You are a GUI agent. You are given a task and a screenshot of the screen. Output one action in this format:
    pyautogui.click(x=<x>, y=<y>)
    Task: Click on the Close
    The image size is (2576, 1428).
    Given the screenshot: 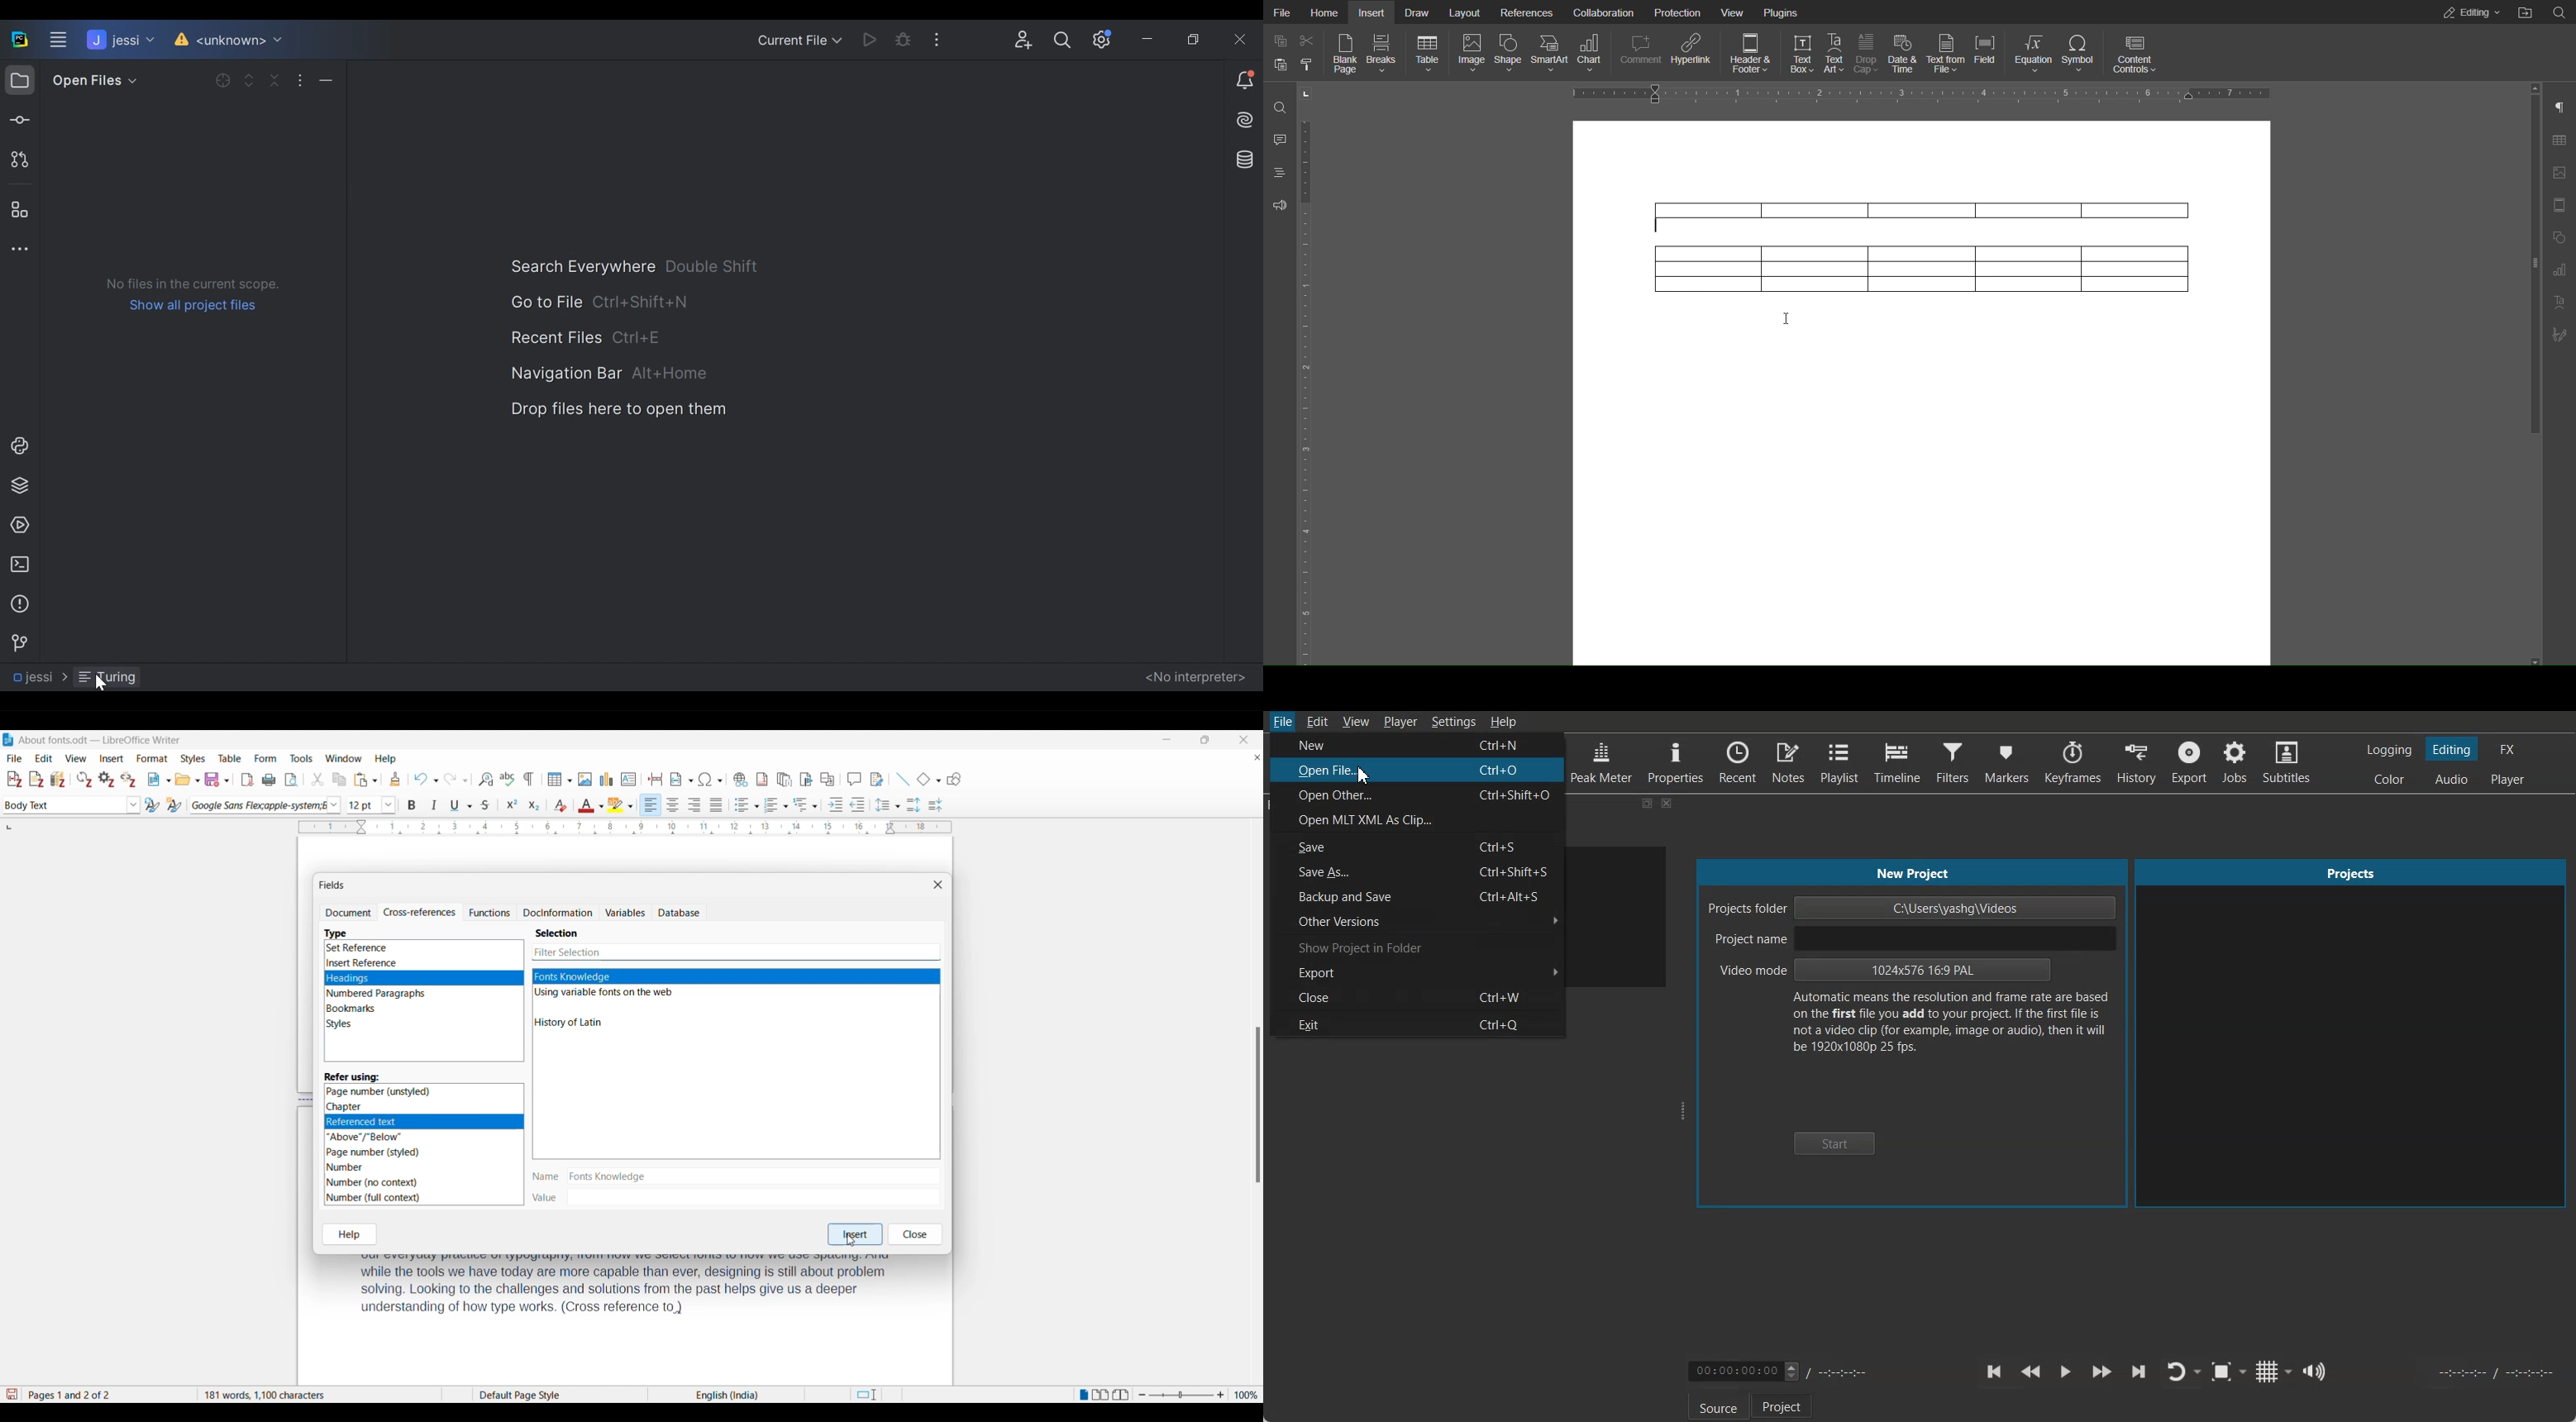 What is the action you would take?
    pyautogui.click(x=916, y=1234)
    